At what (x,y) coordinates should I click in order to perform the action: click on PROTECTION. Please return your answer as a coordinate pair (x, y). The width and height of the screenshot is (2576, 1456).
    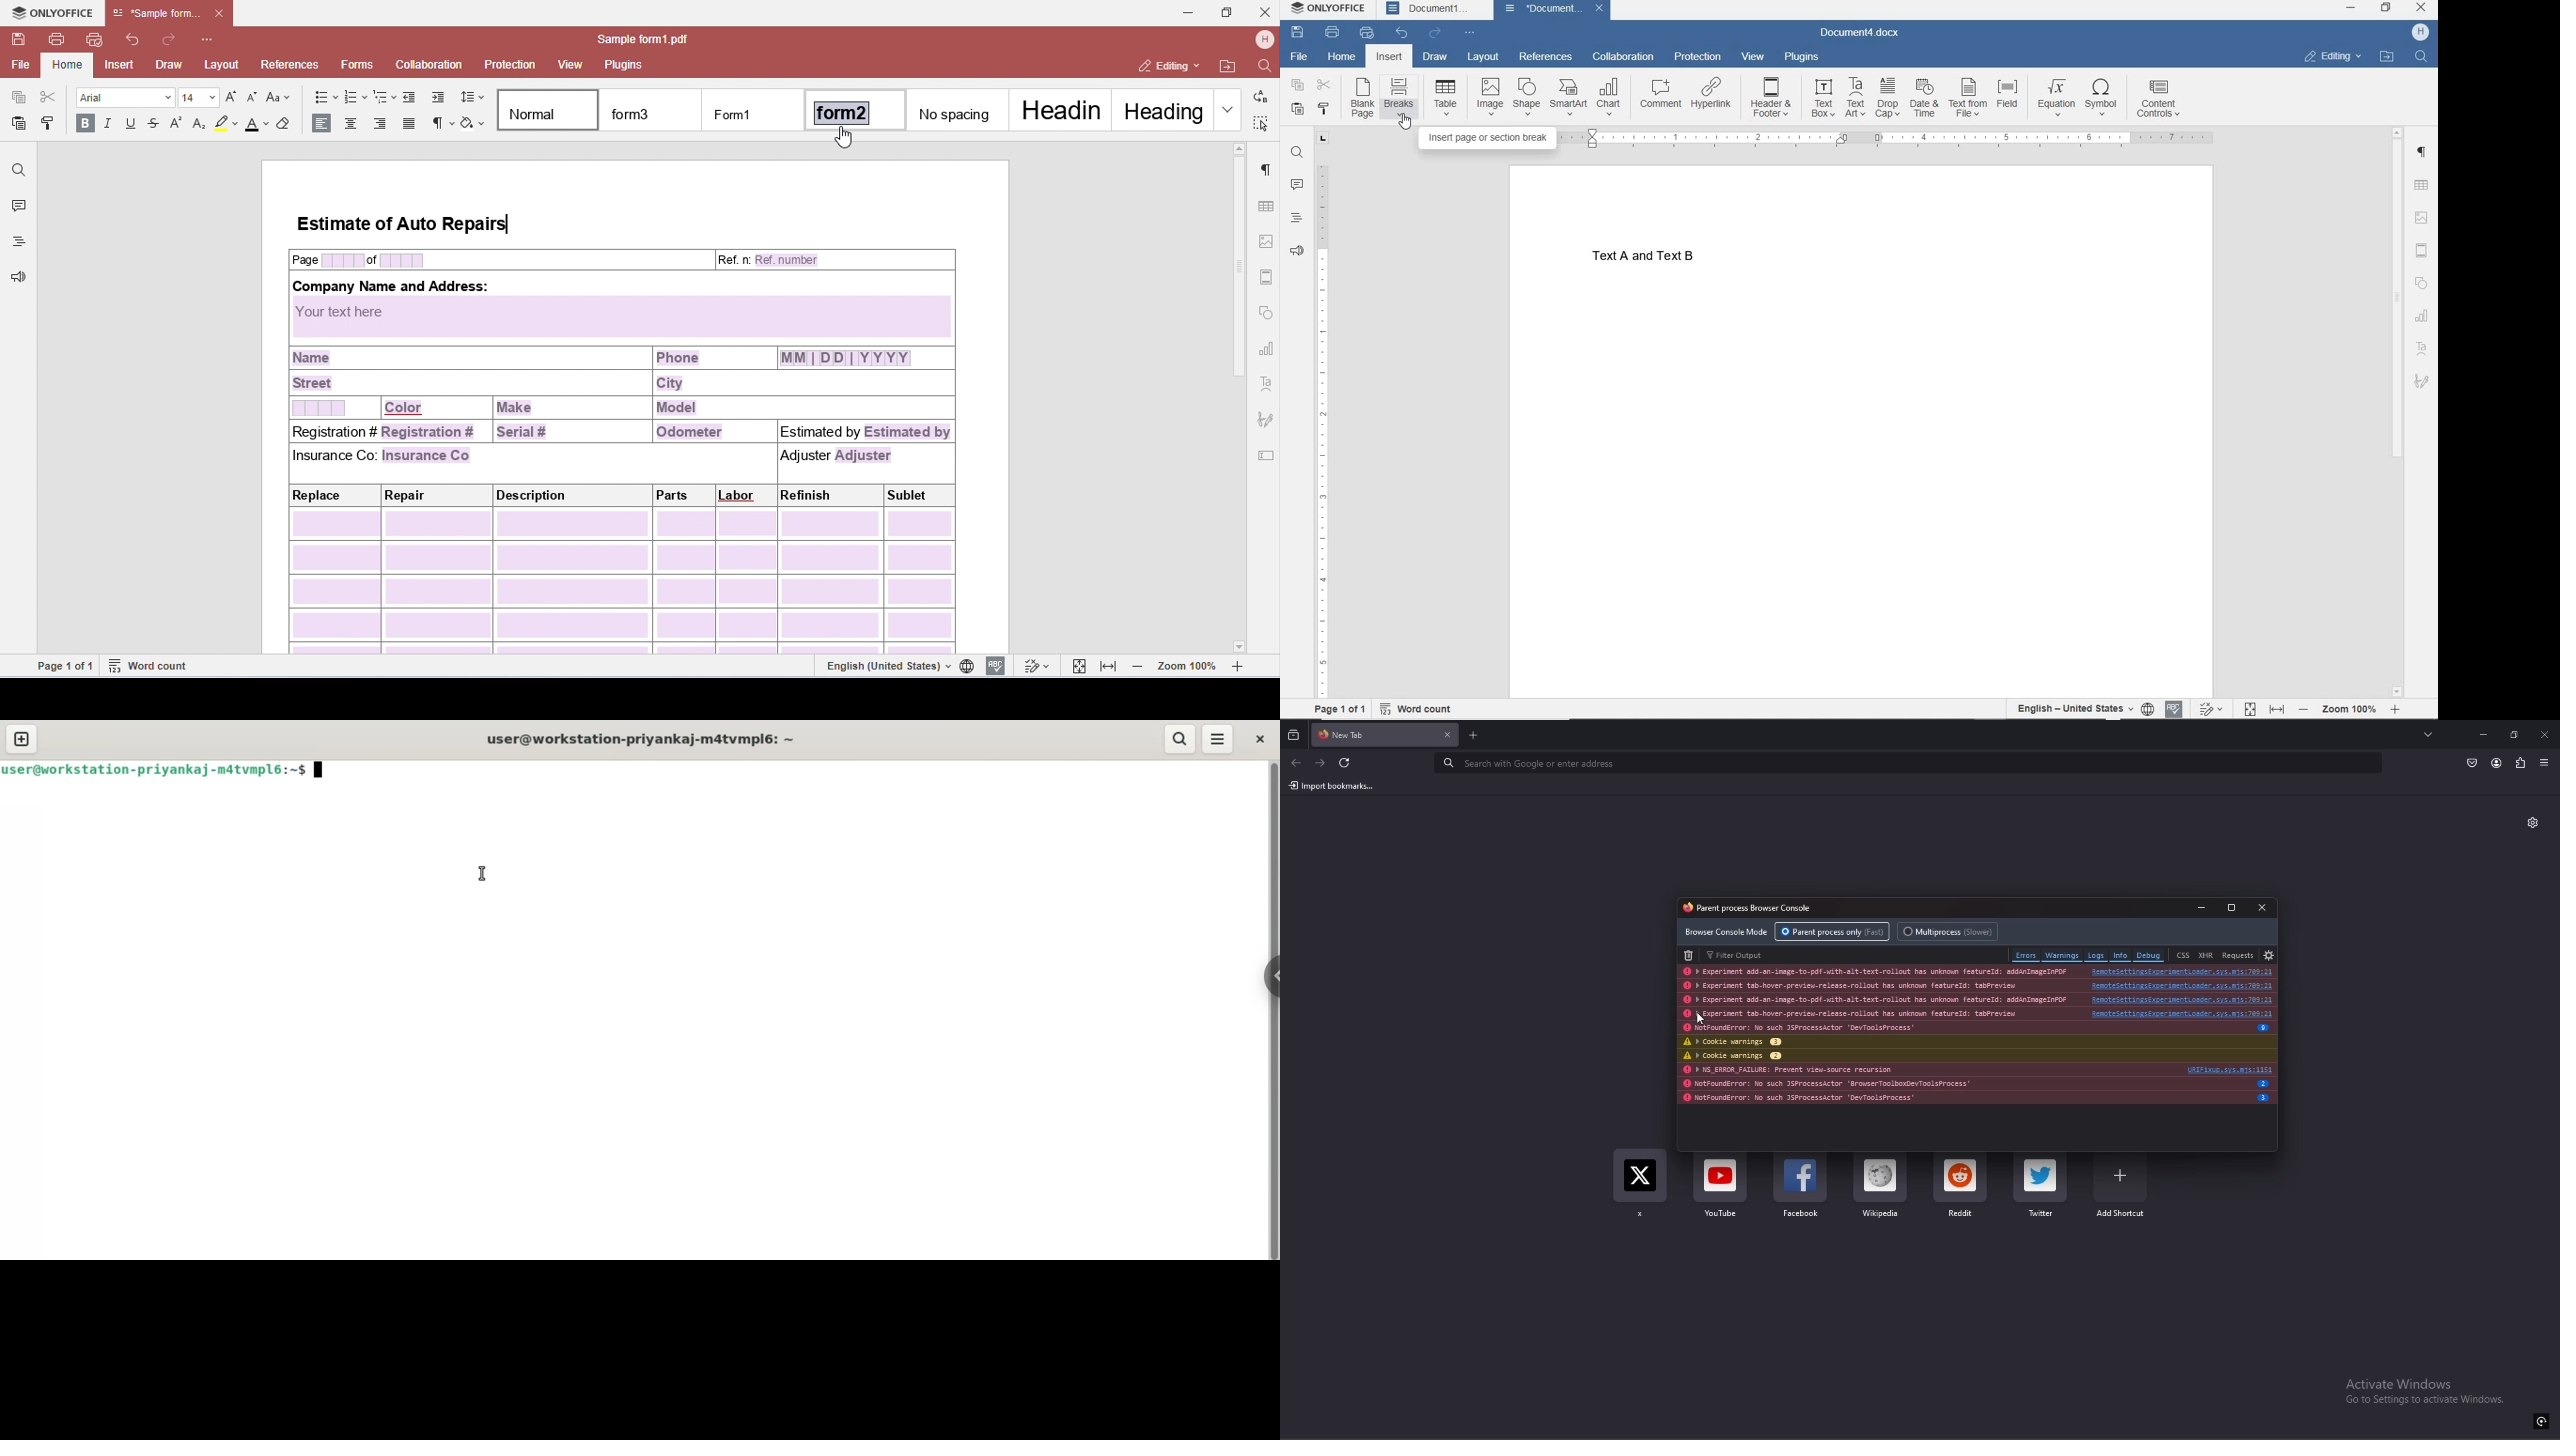
    Looking at the image, I should click on (1697, 57).